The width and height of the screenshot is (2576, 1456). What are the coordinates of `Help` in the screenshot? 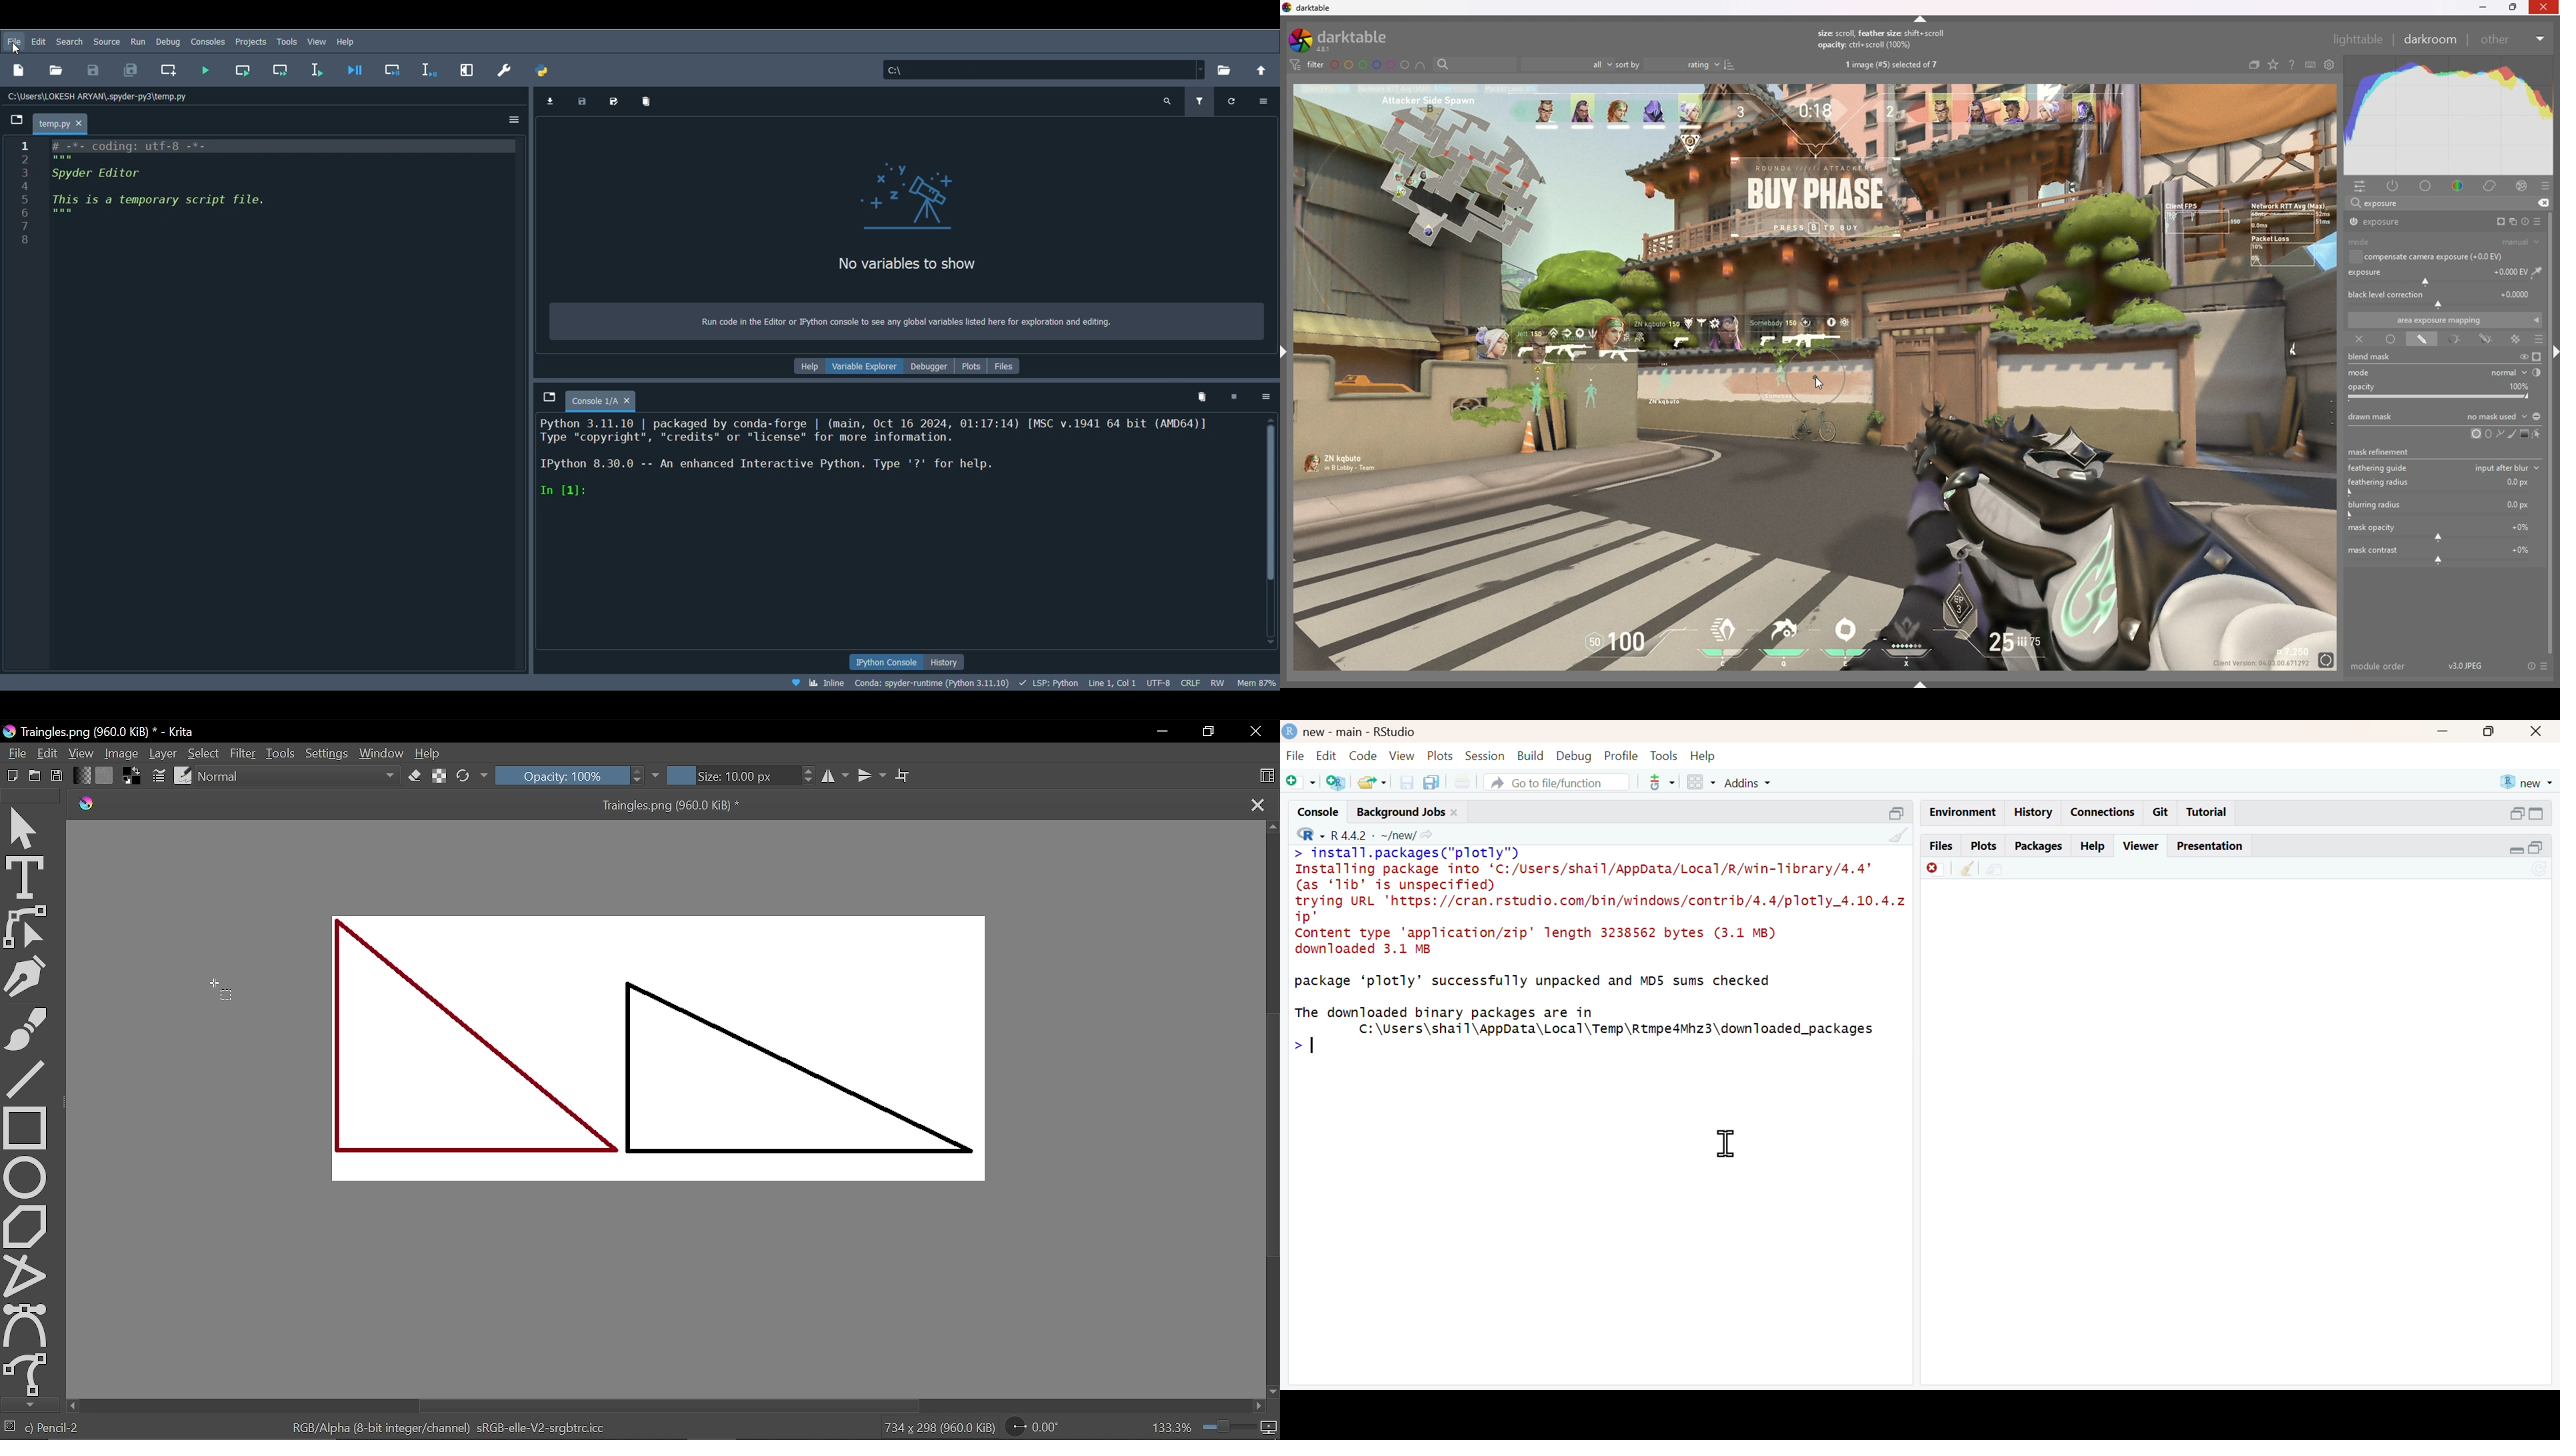 It's located at (807, 367).